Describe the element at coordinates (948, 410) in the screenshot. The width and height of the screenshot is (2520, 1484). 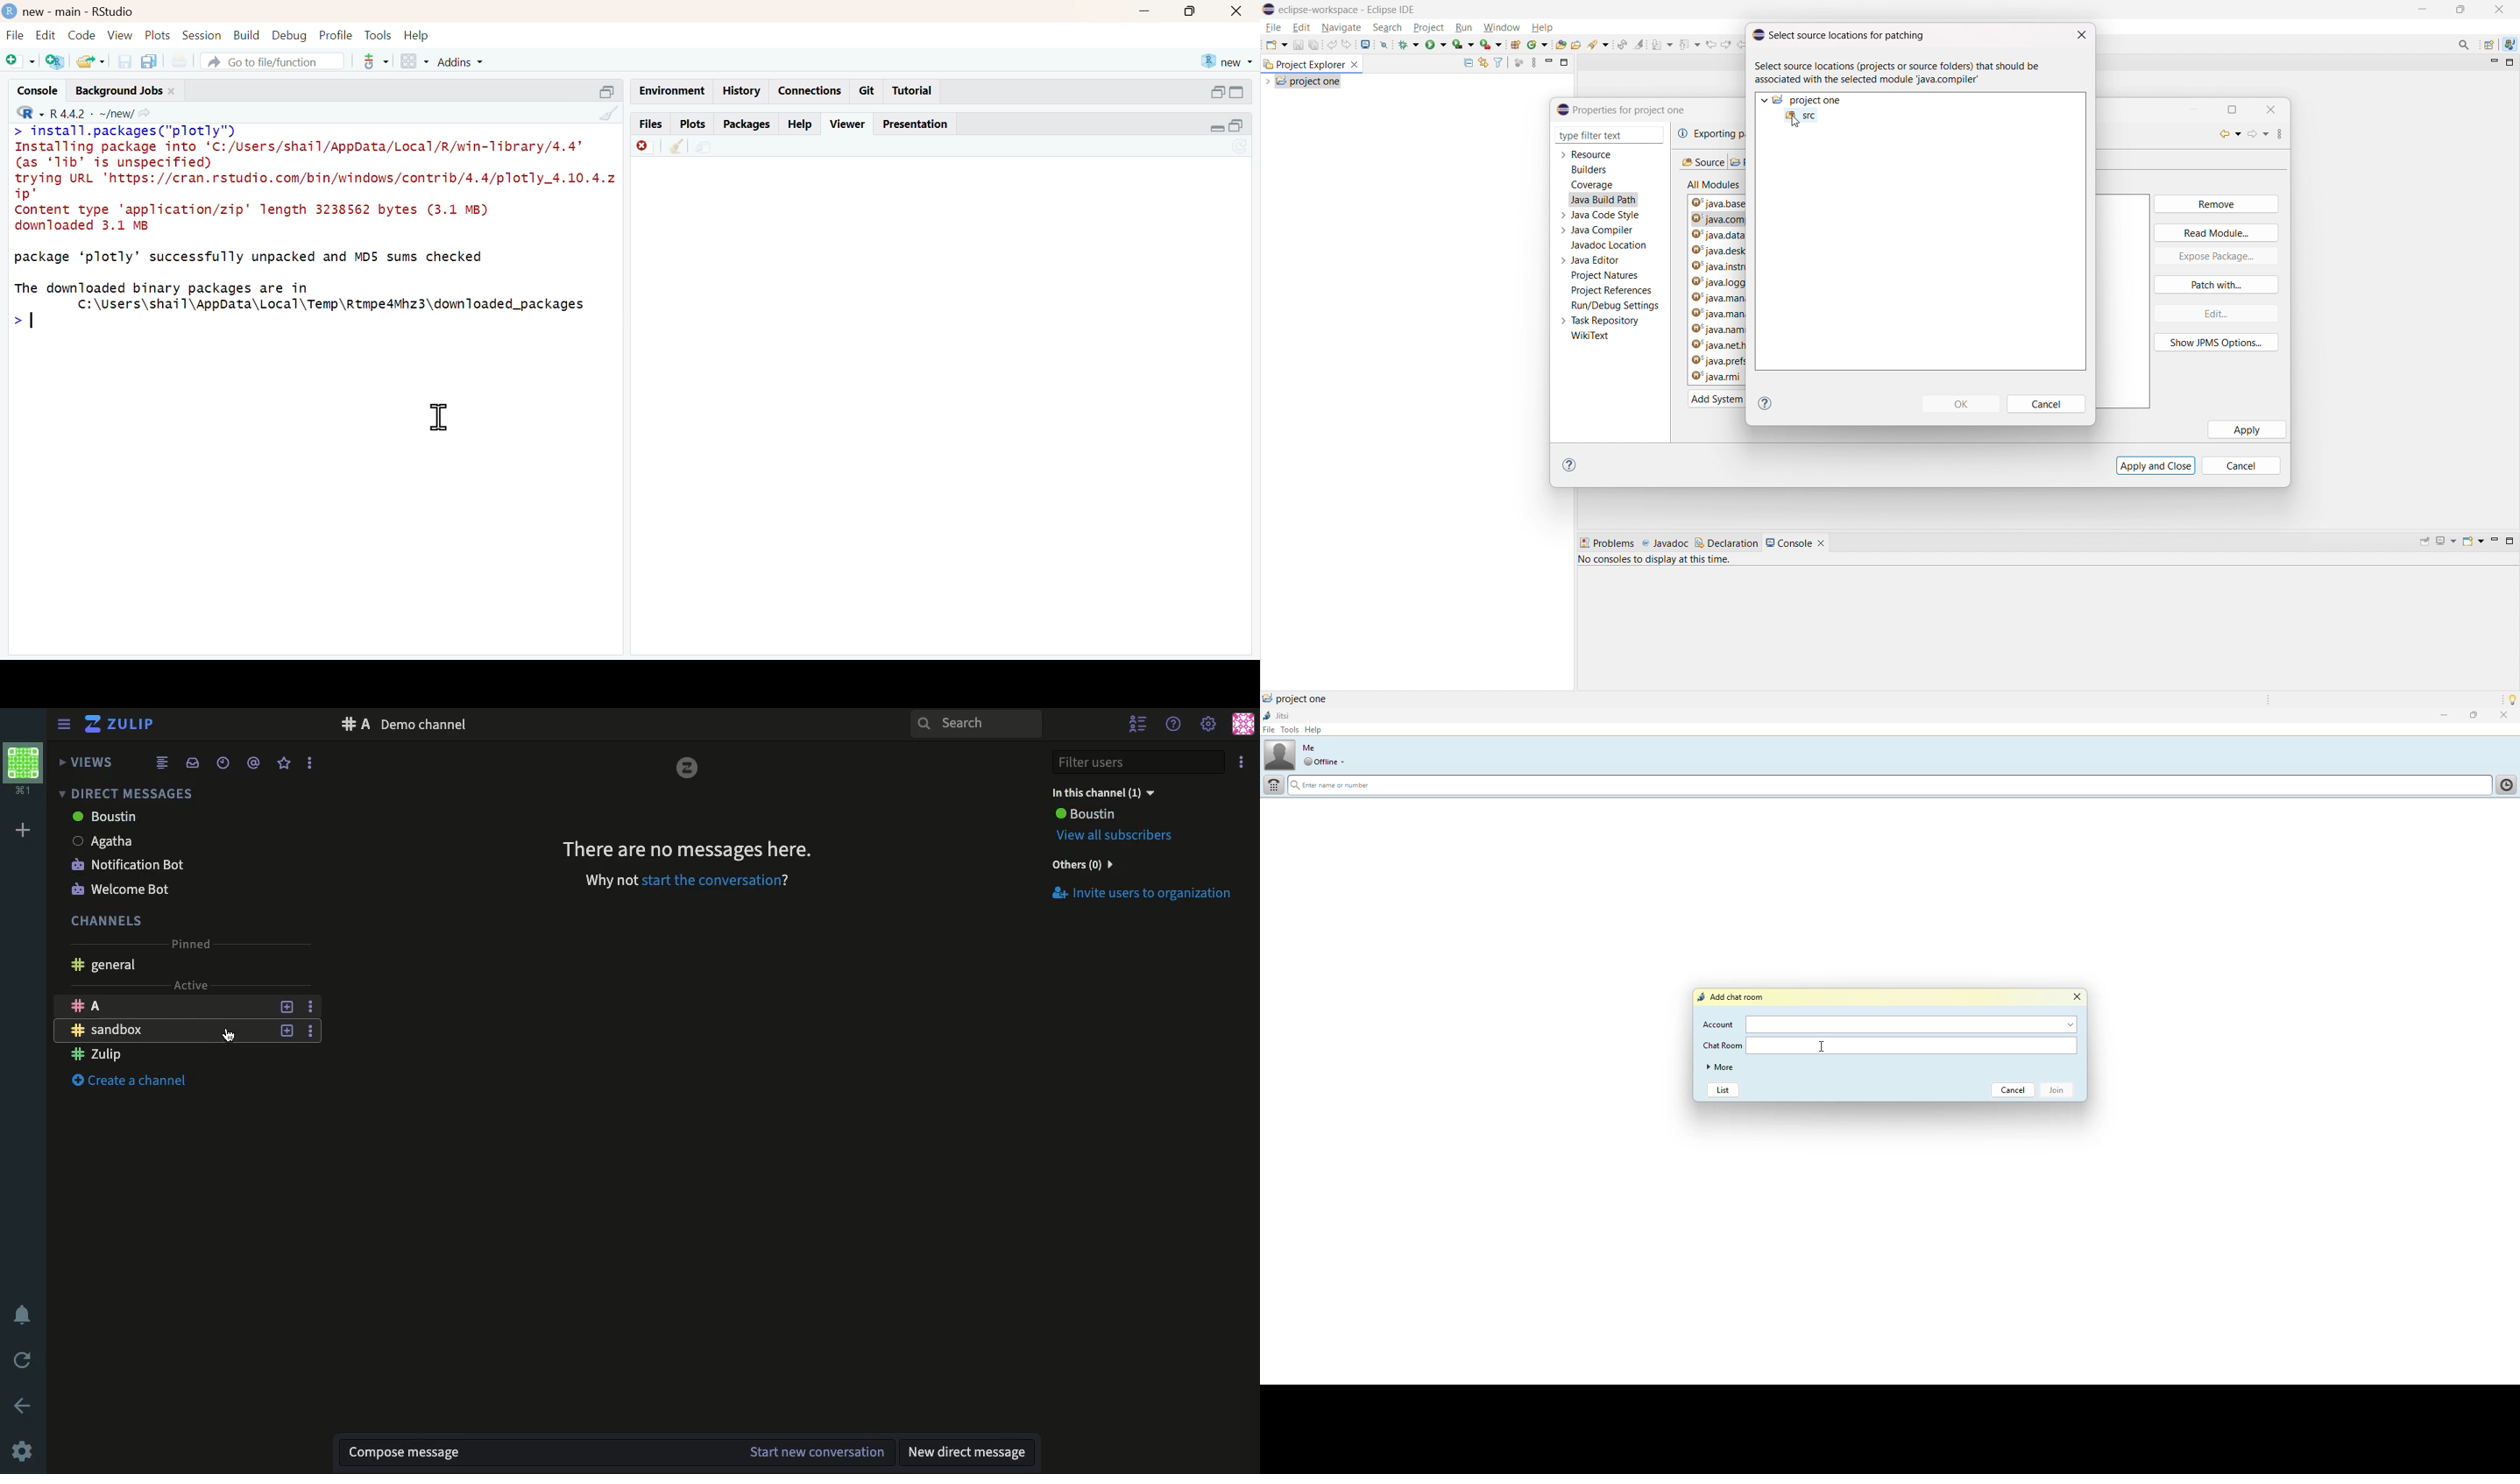
I see `empty area` at that location.